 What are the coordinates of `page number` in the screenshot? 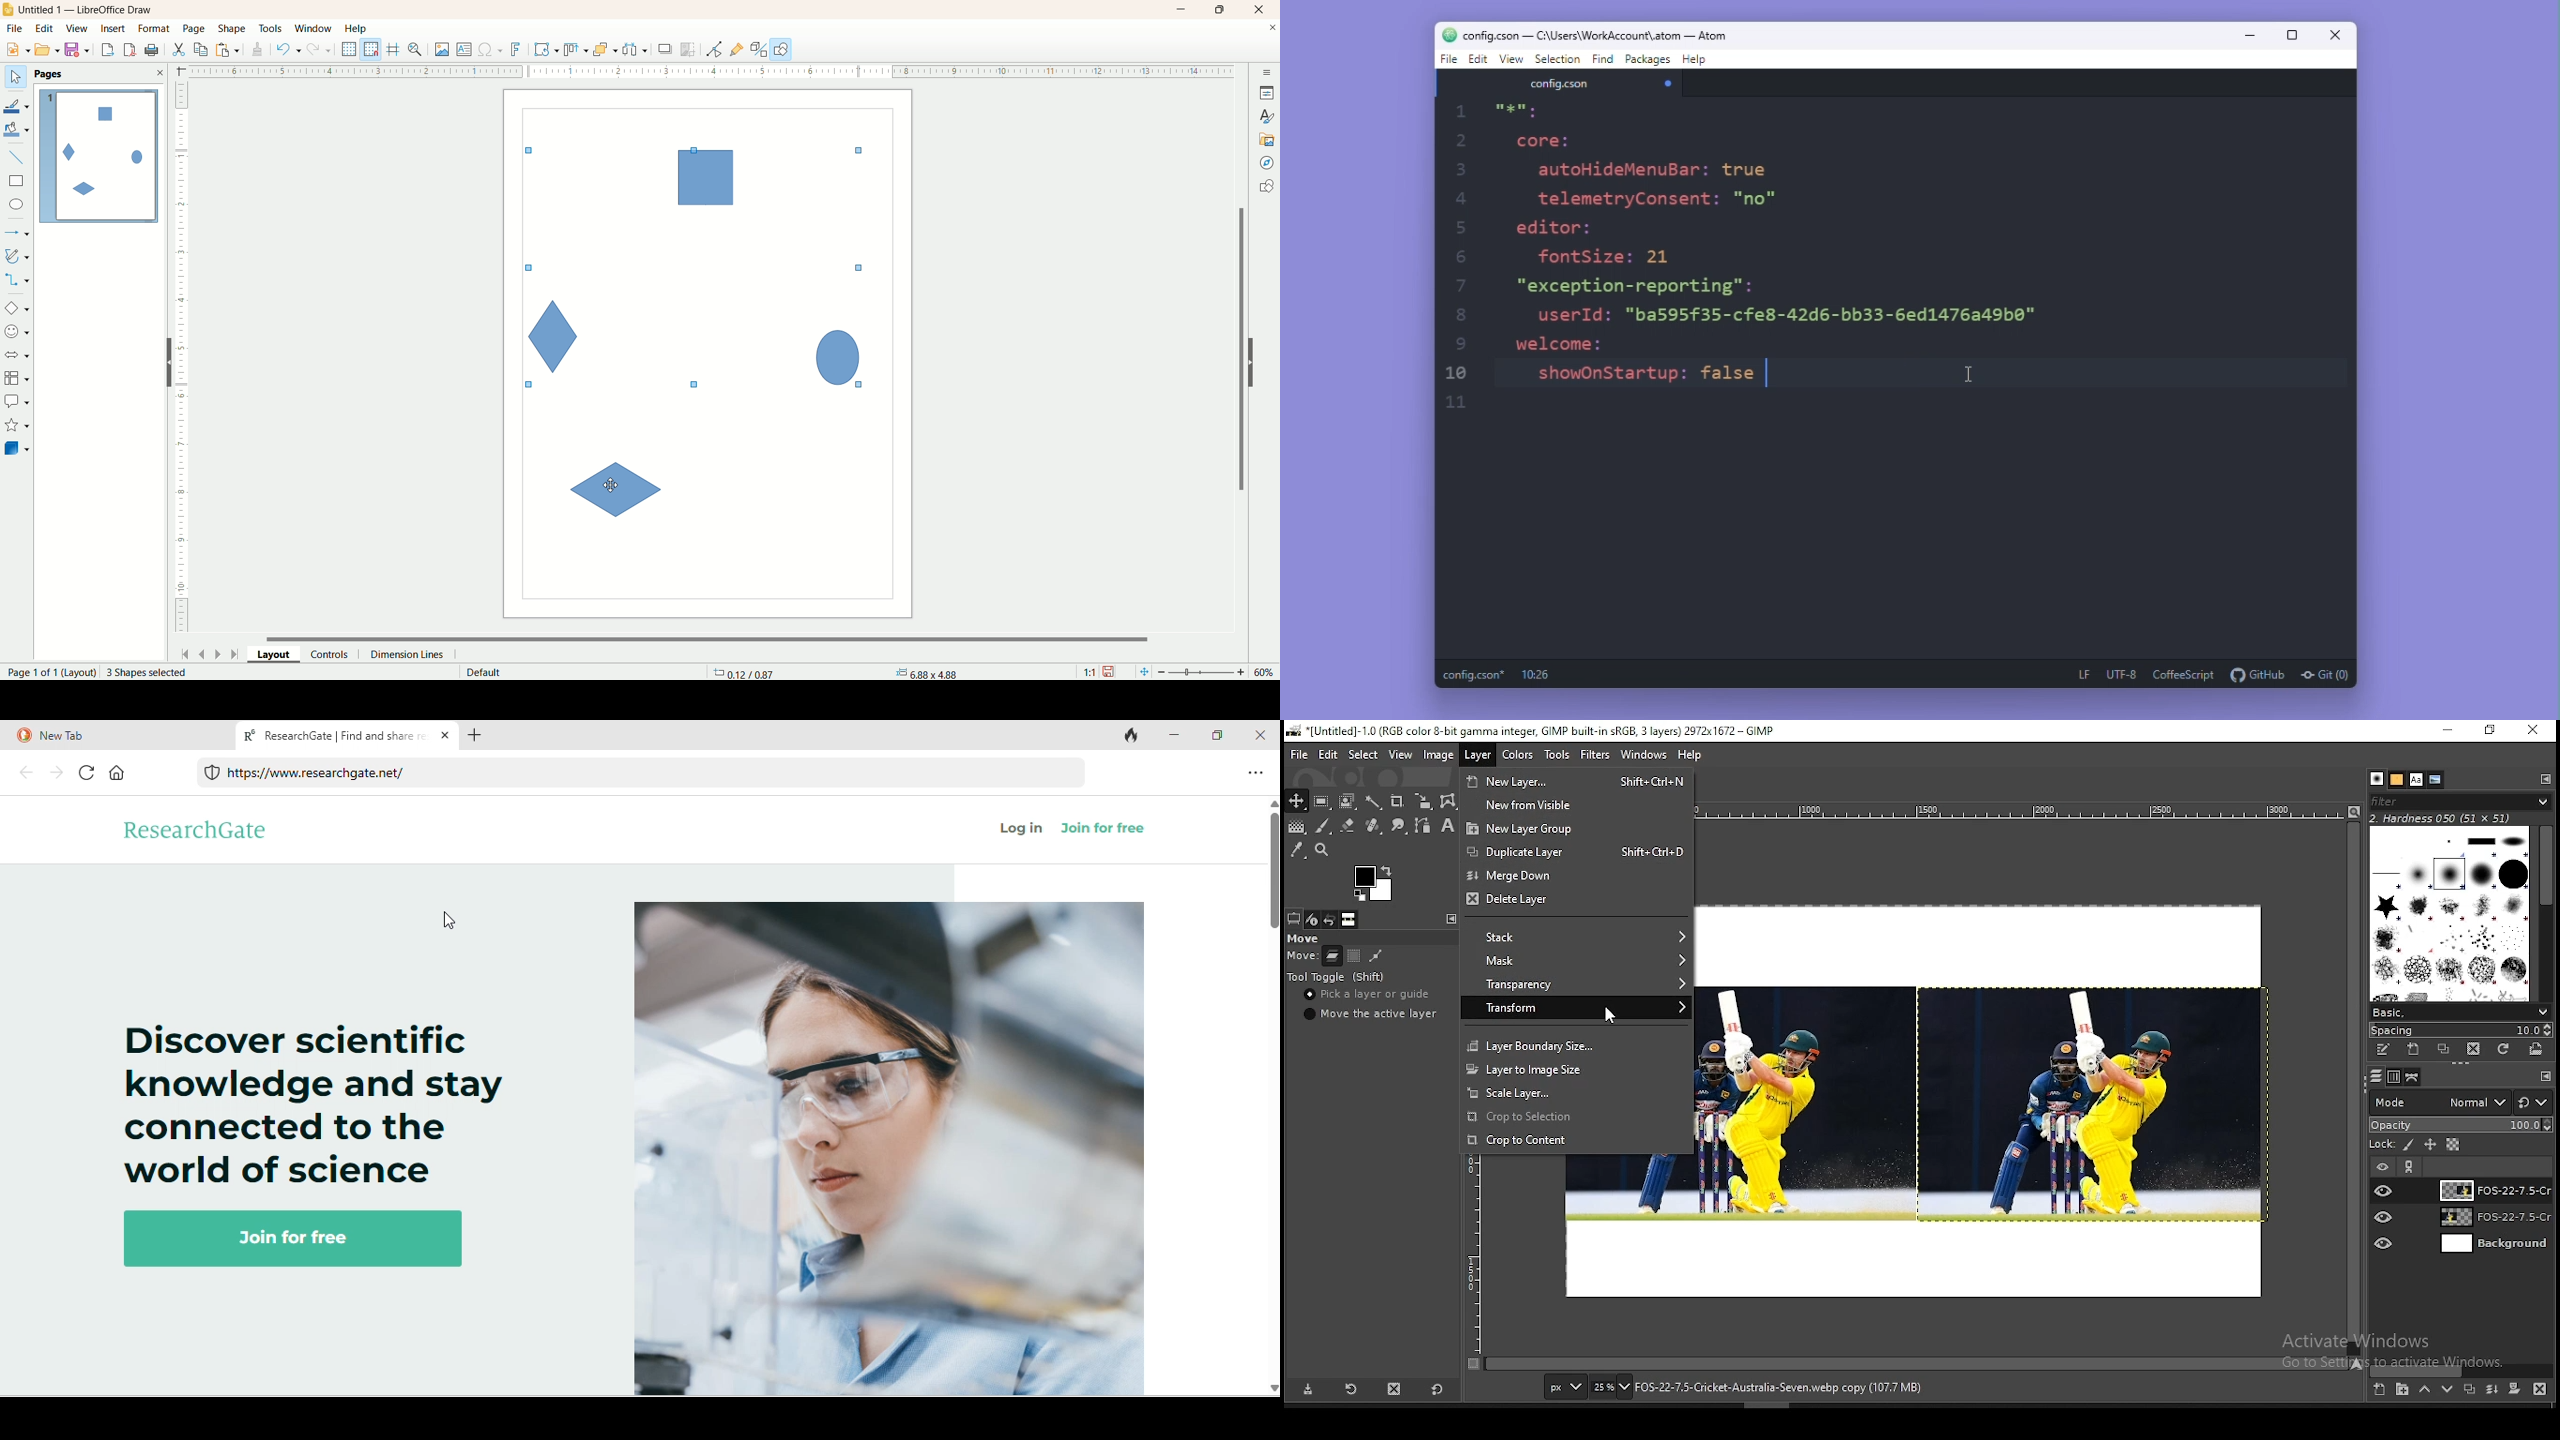 It's located at (48, 672).